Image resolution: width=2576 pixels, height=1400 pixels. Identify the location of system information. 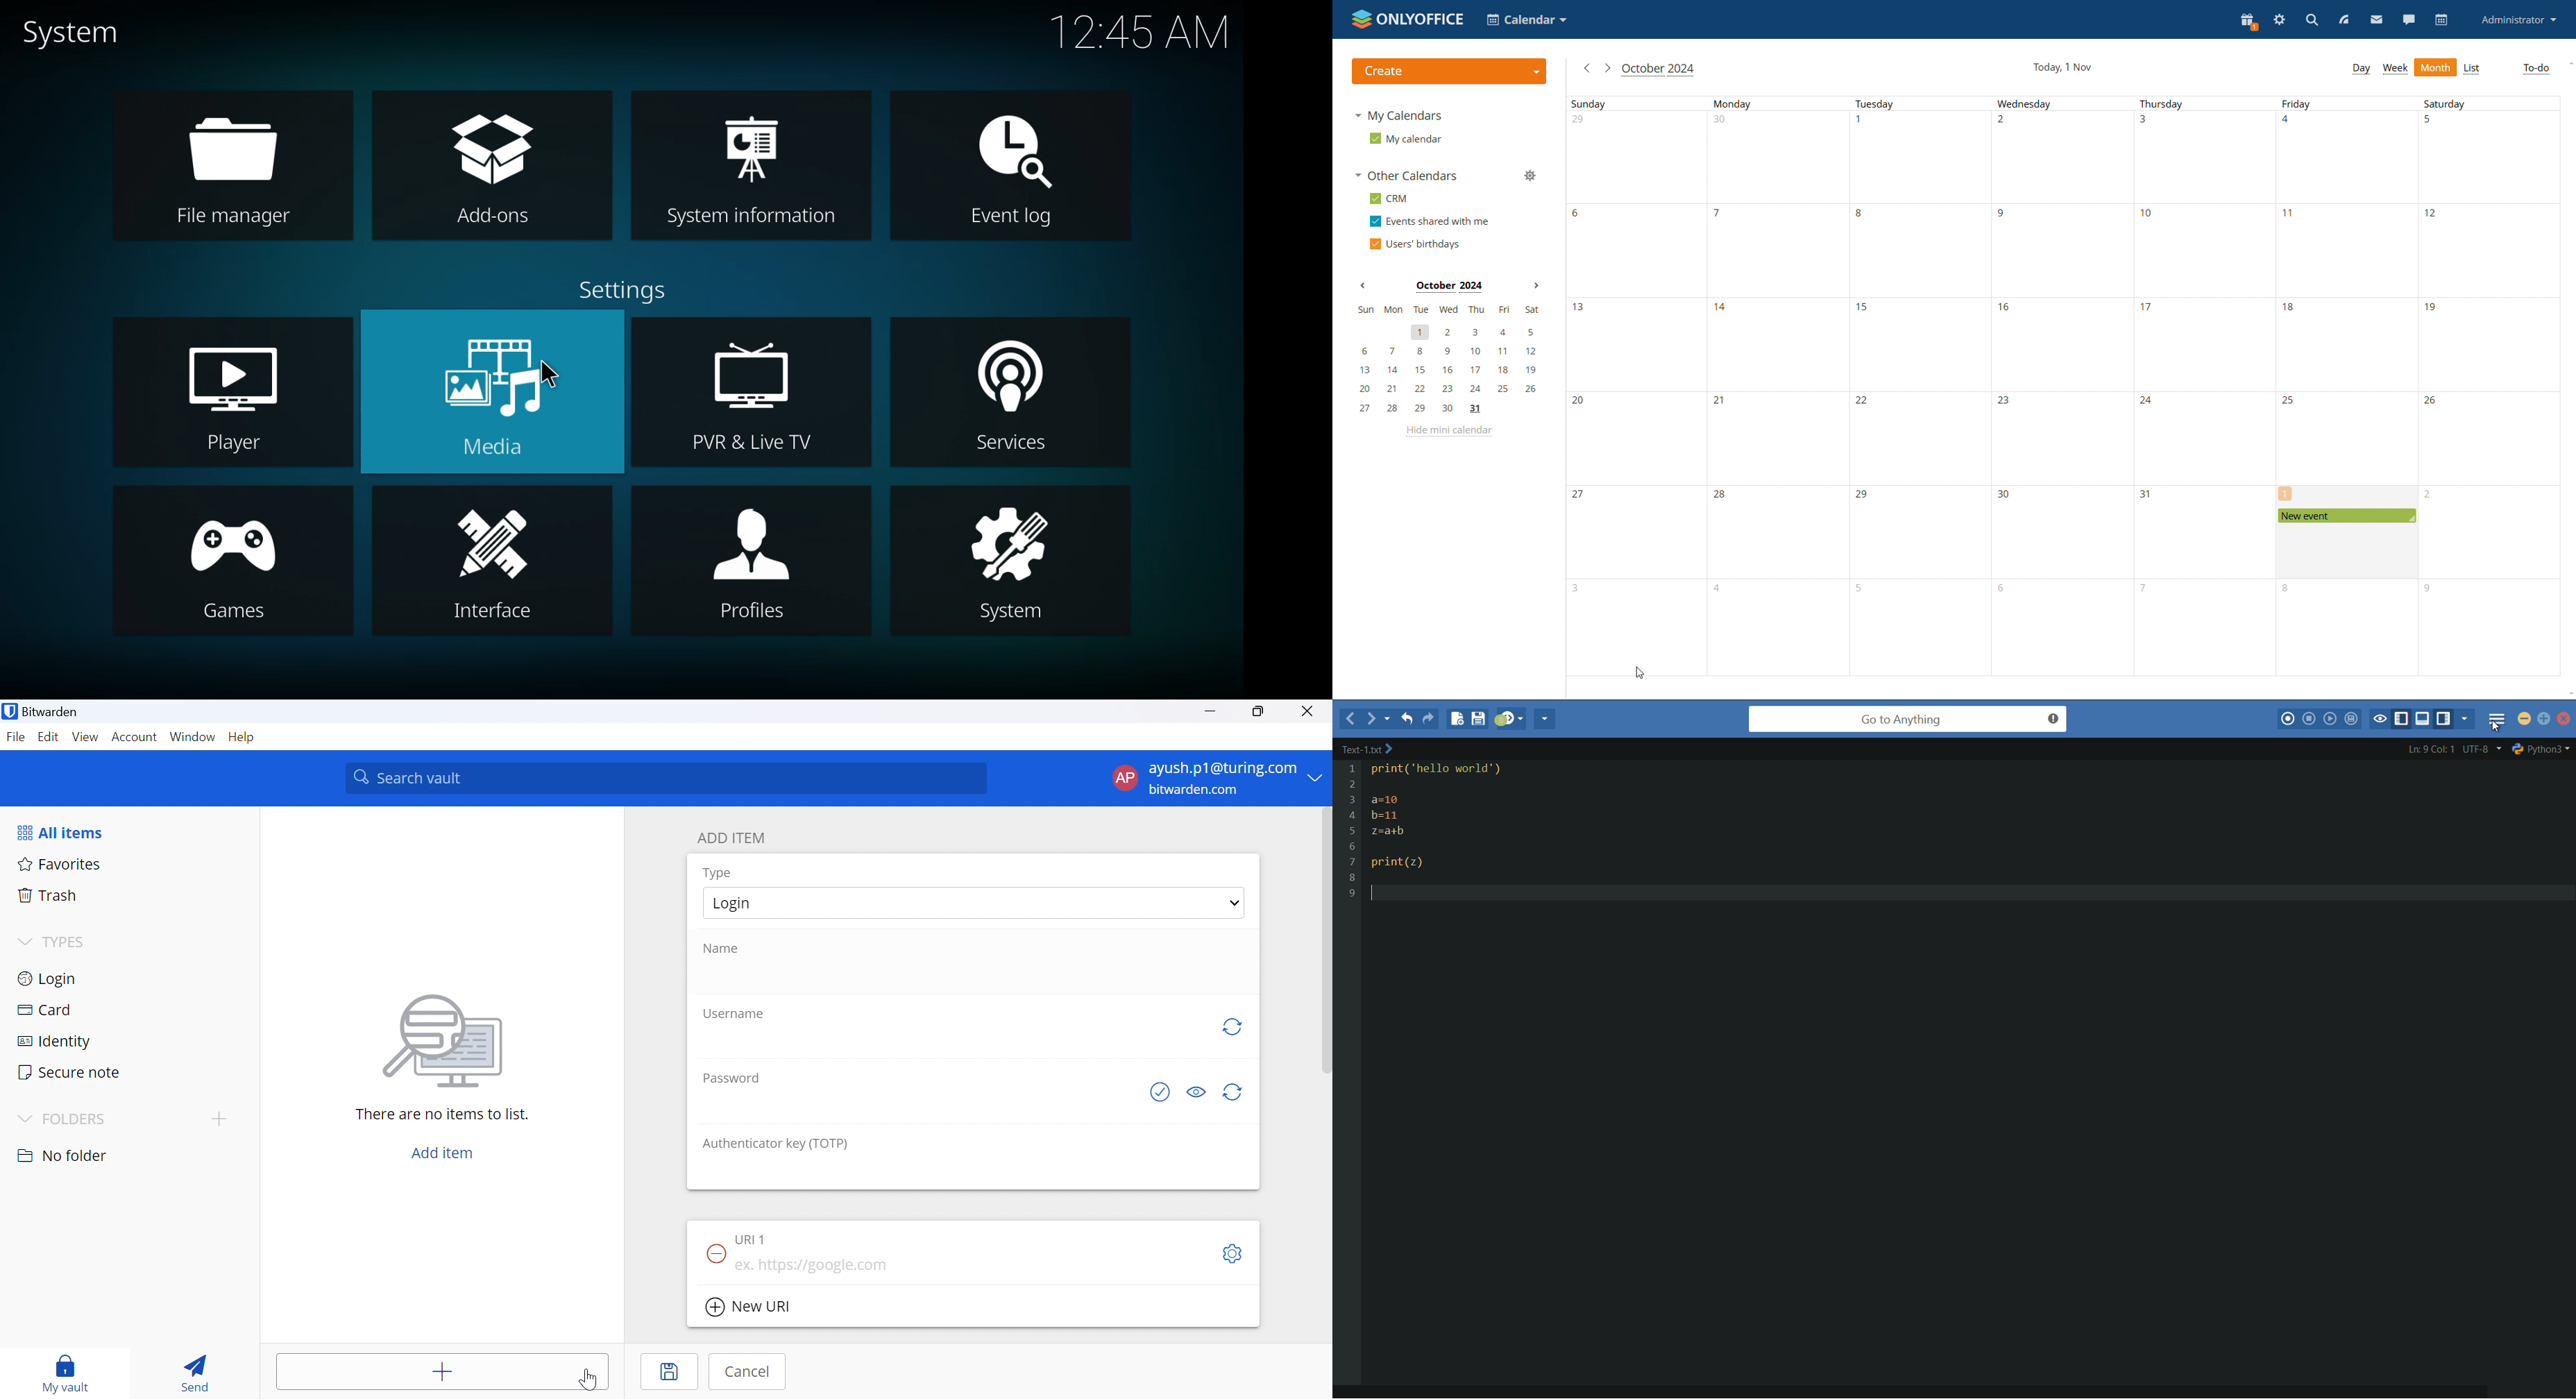
(755, 167).